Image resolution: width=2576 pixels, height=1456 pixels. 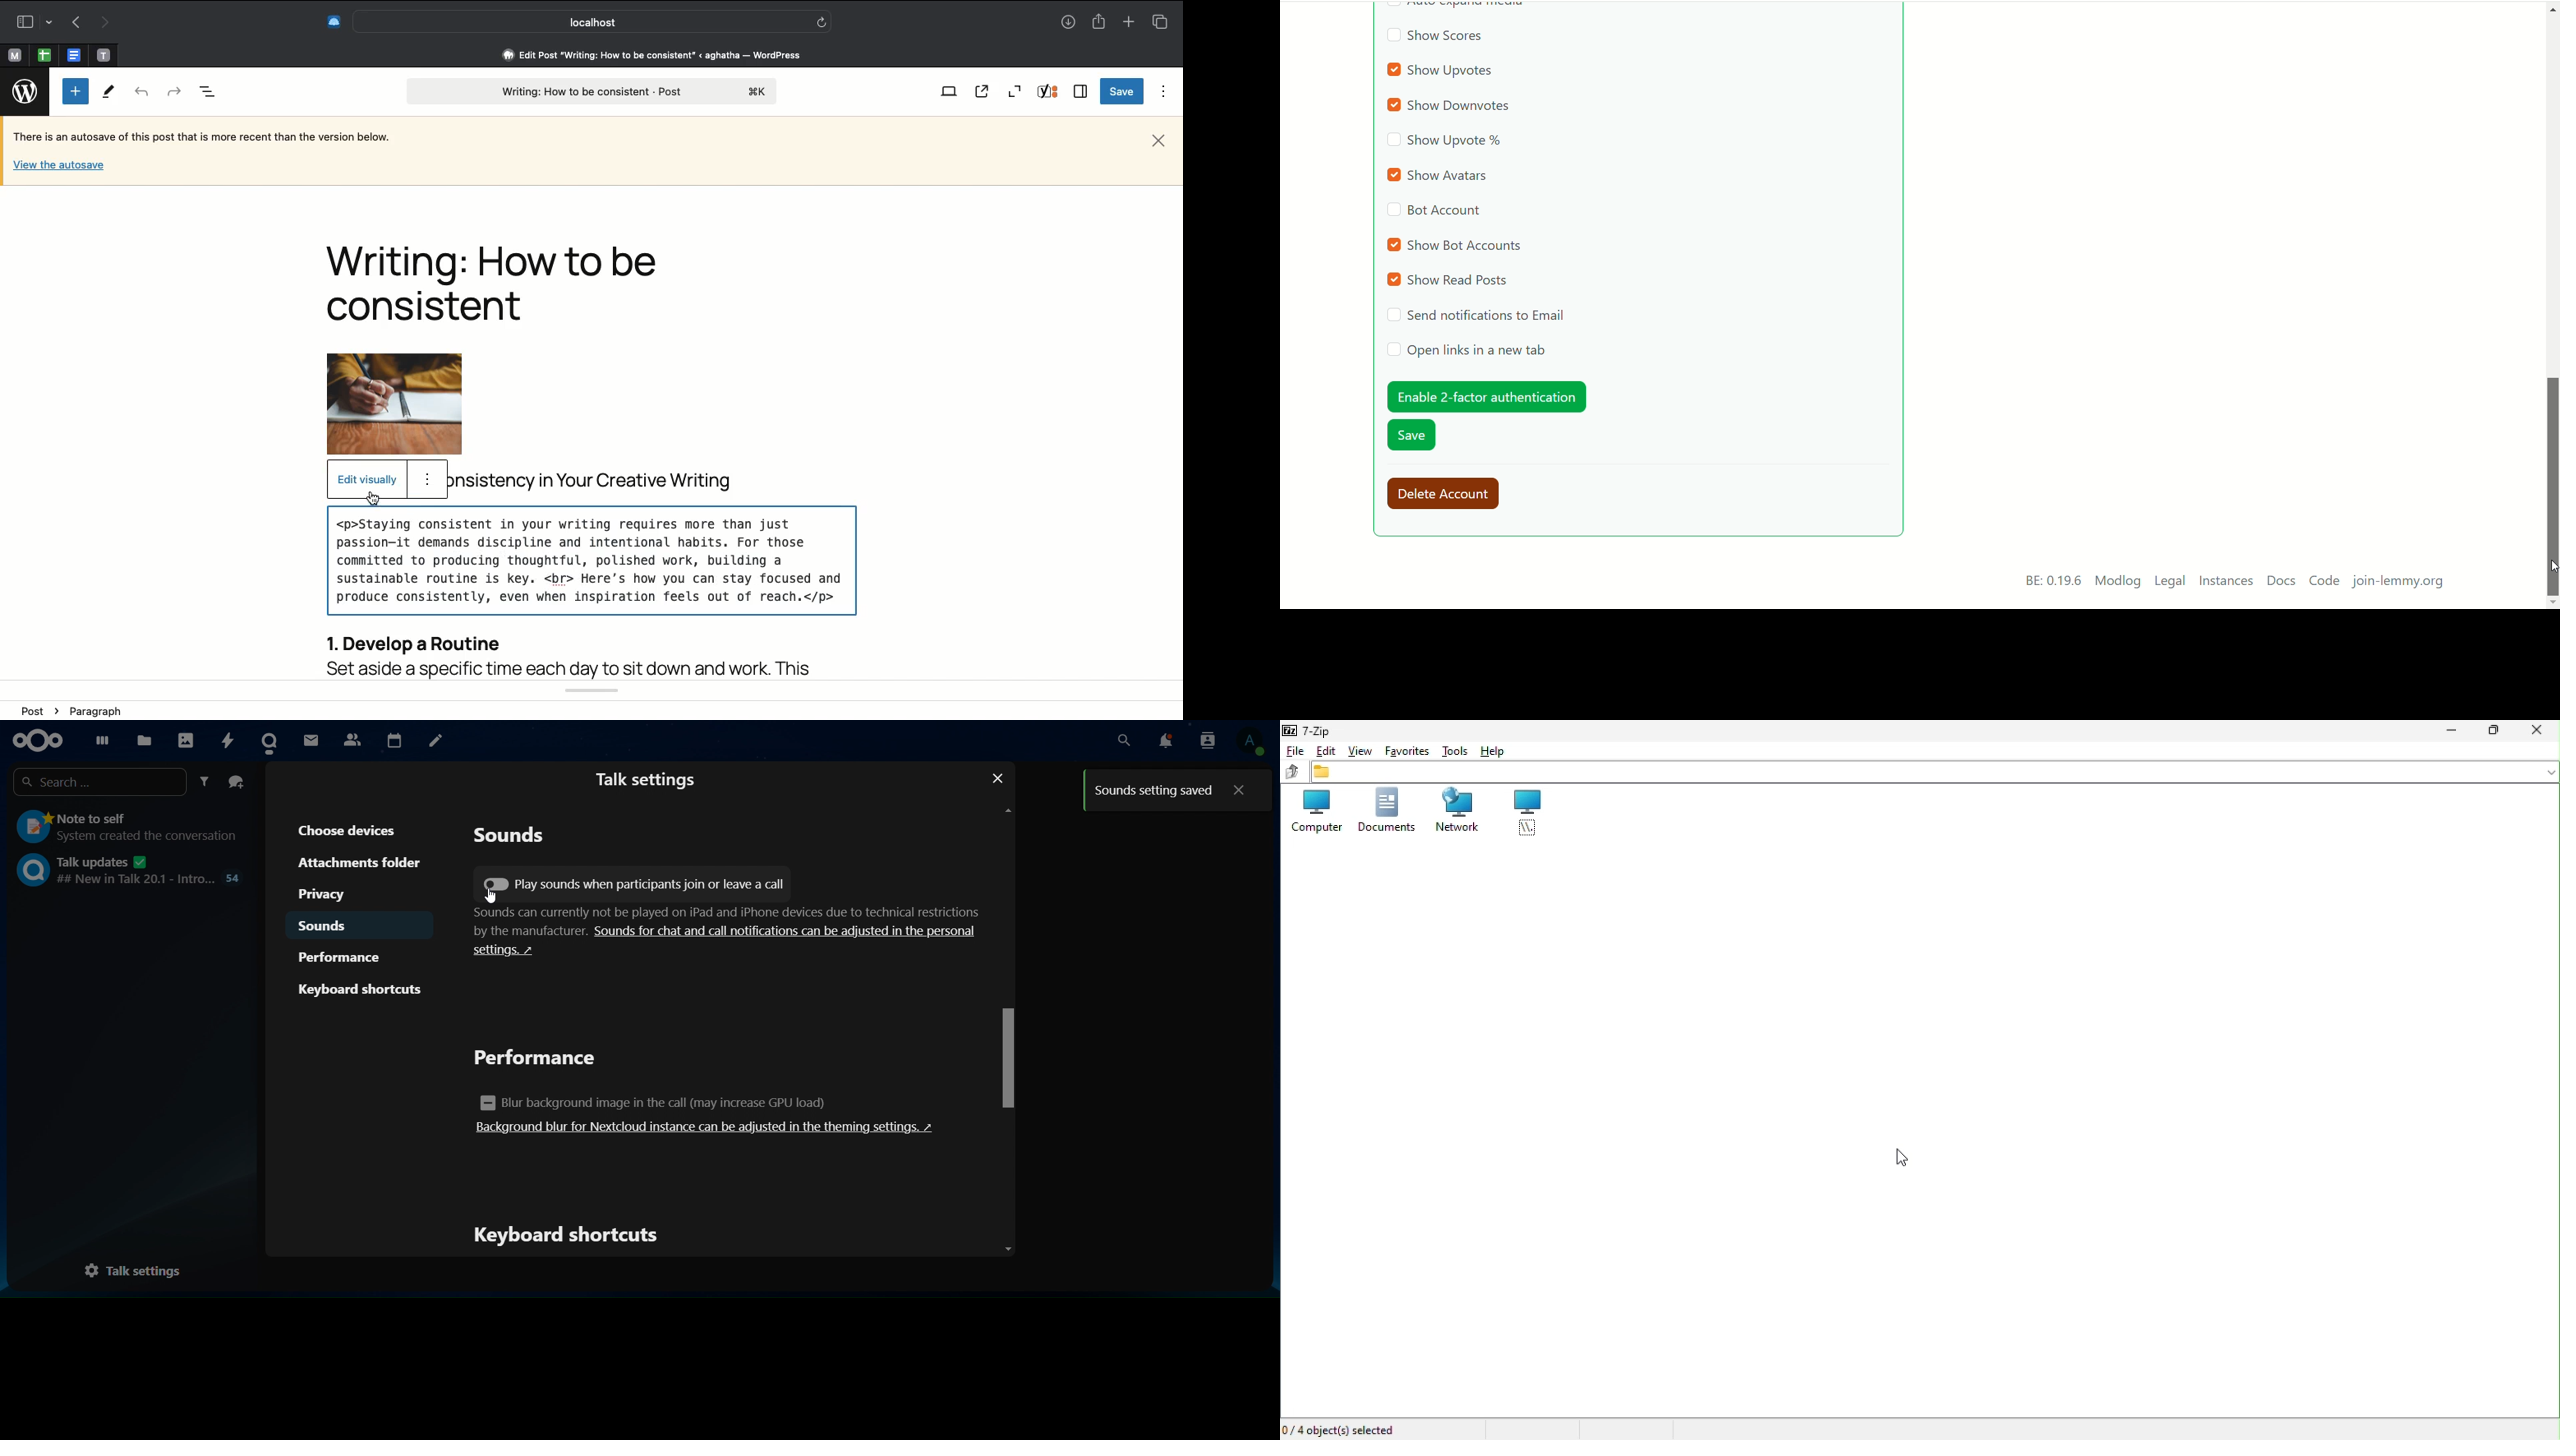 What do you see at coordinates (1249, 743) in the screenshot?
I see `view profile` at bounding box center [1249, 743].